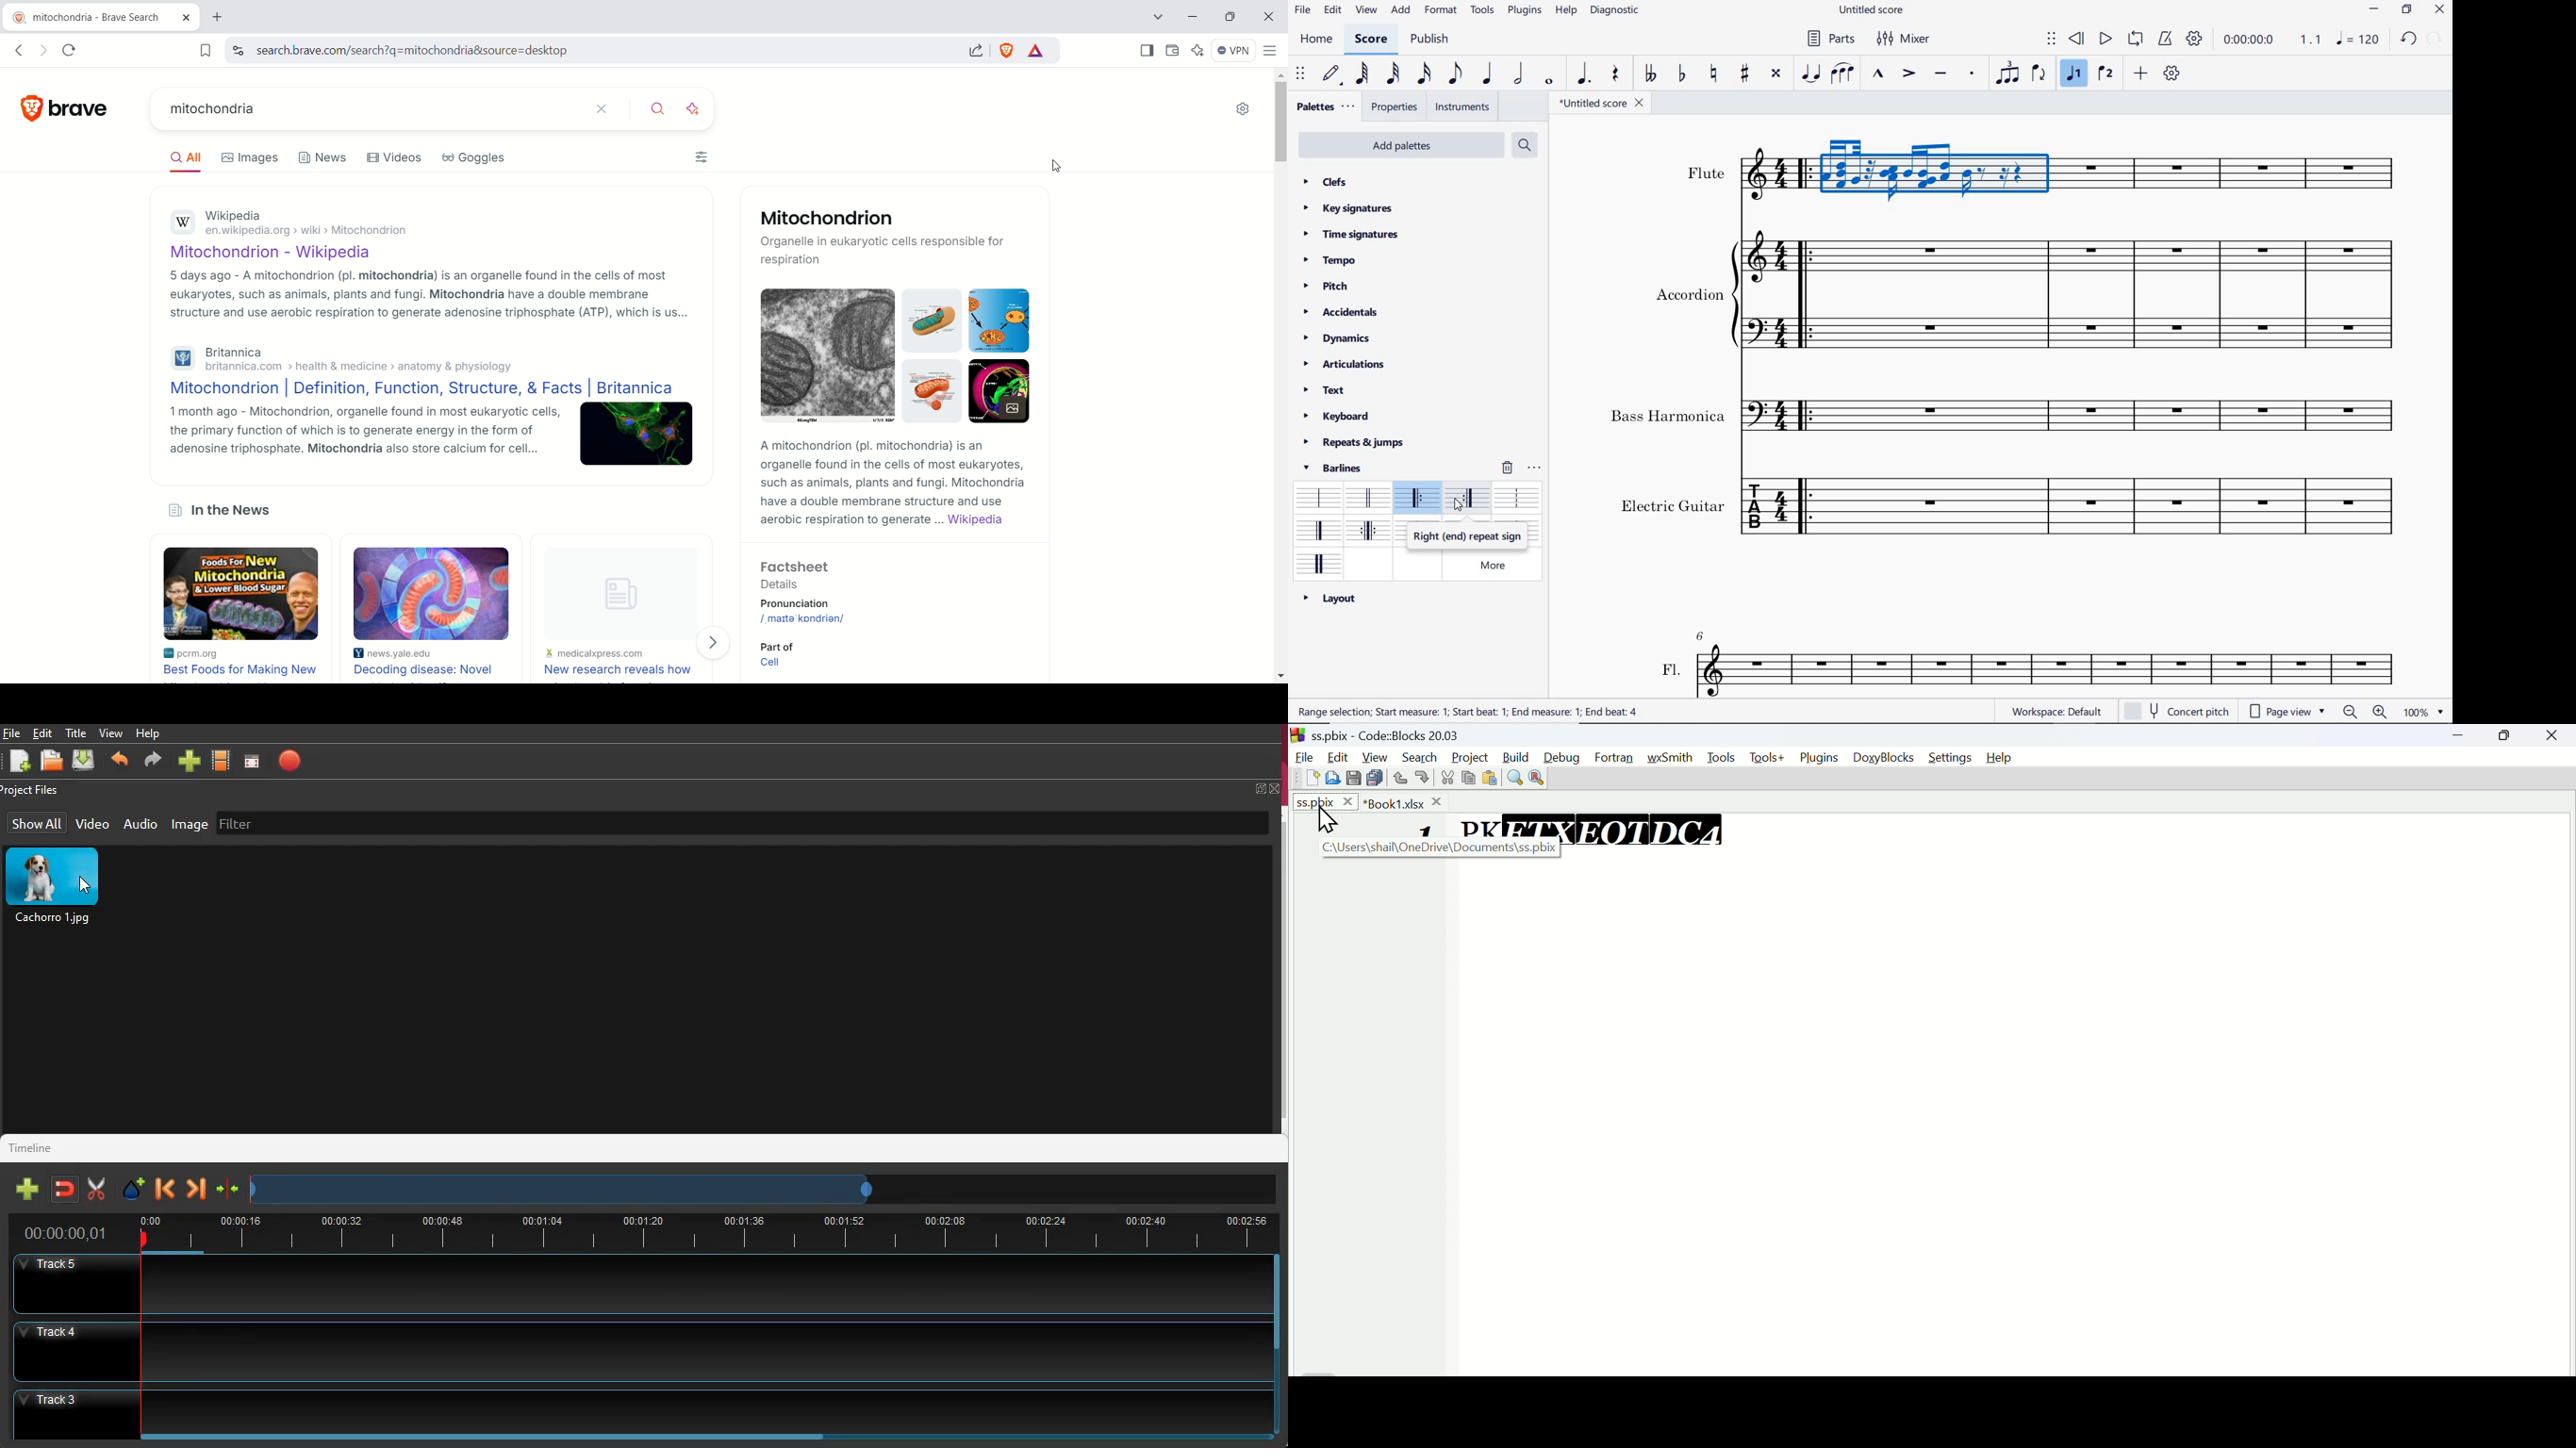  What do you see at coordinates (618, 599) in the screenshot?
I see `Image` at bounding box center [618, 599].